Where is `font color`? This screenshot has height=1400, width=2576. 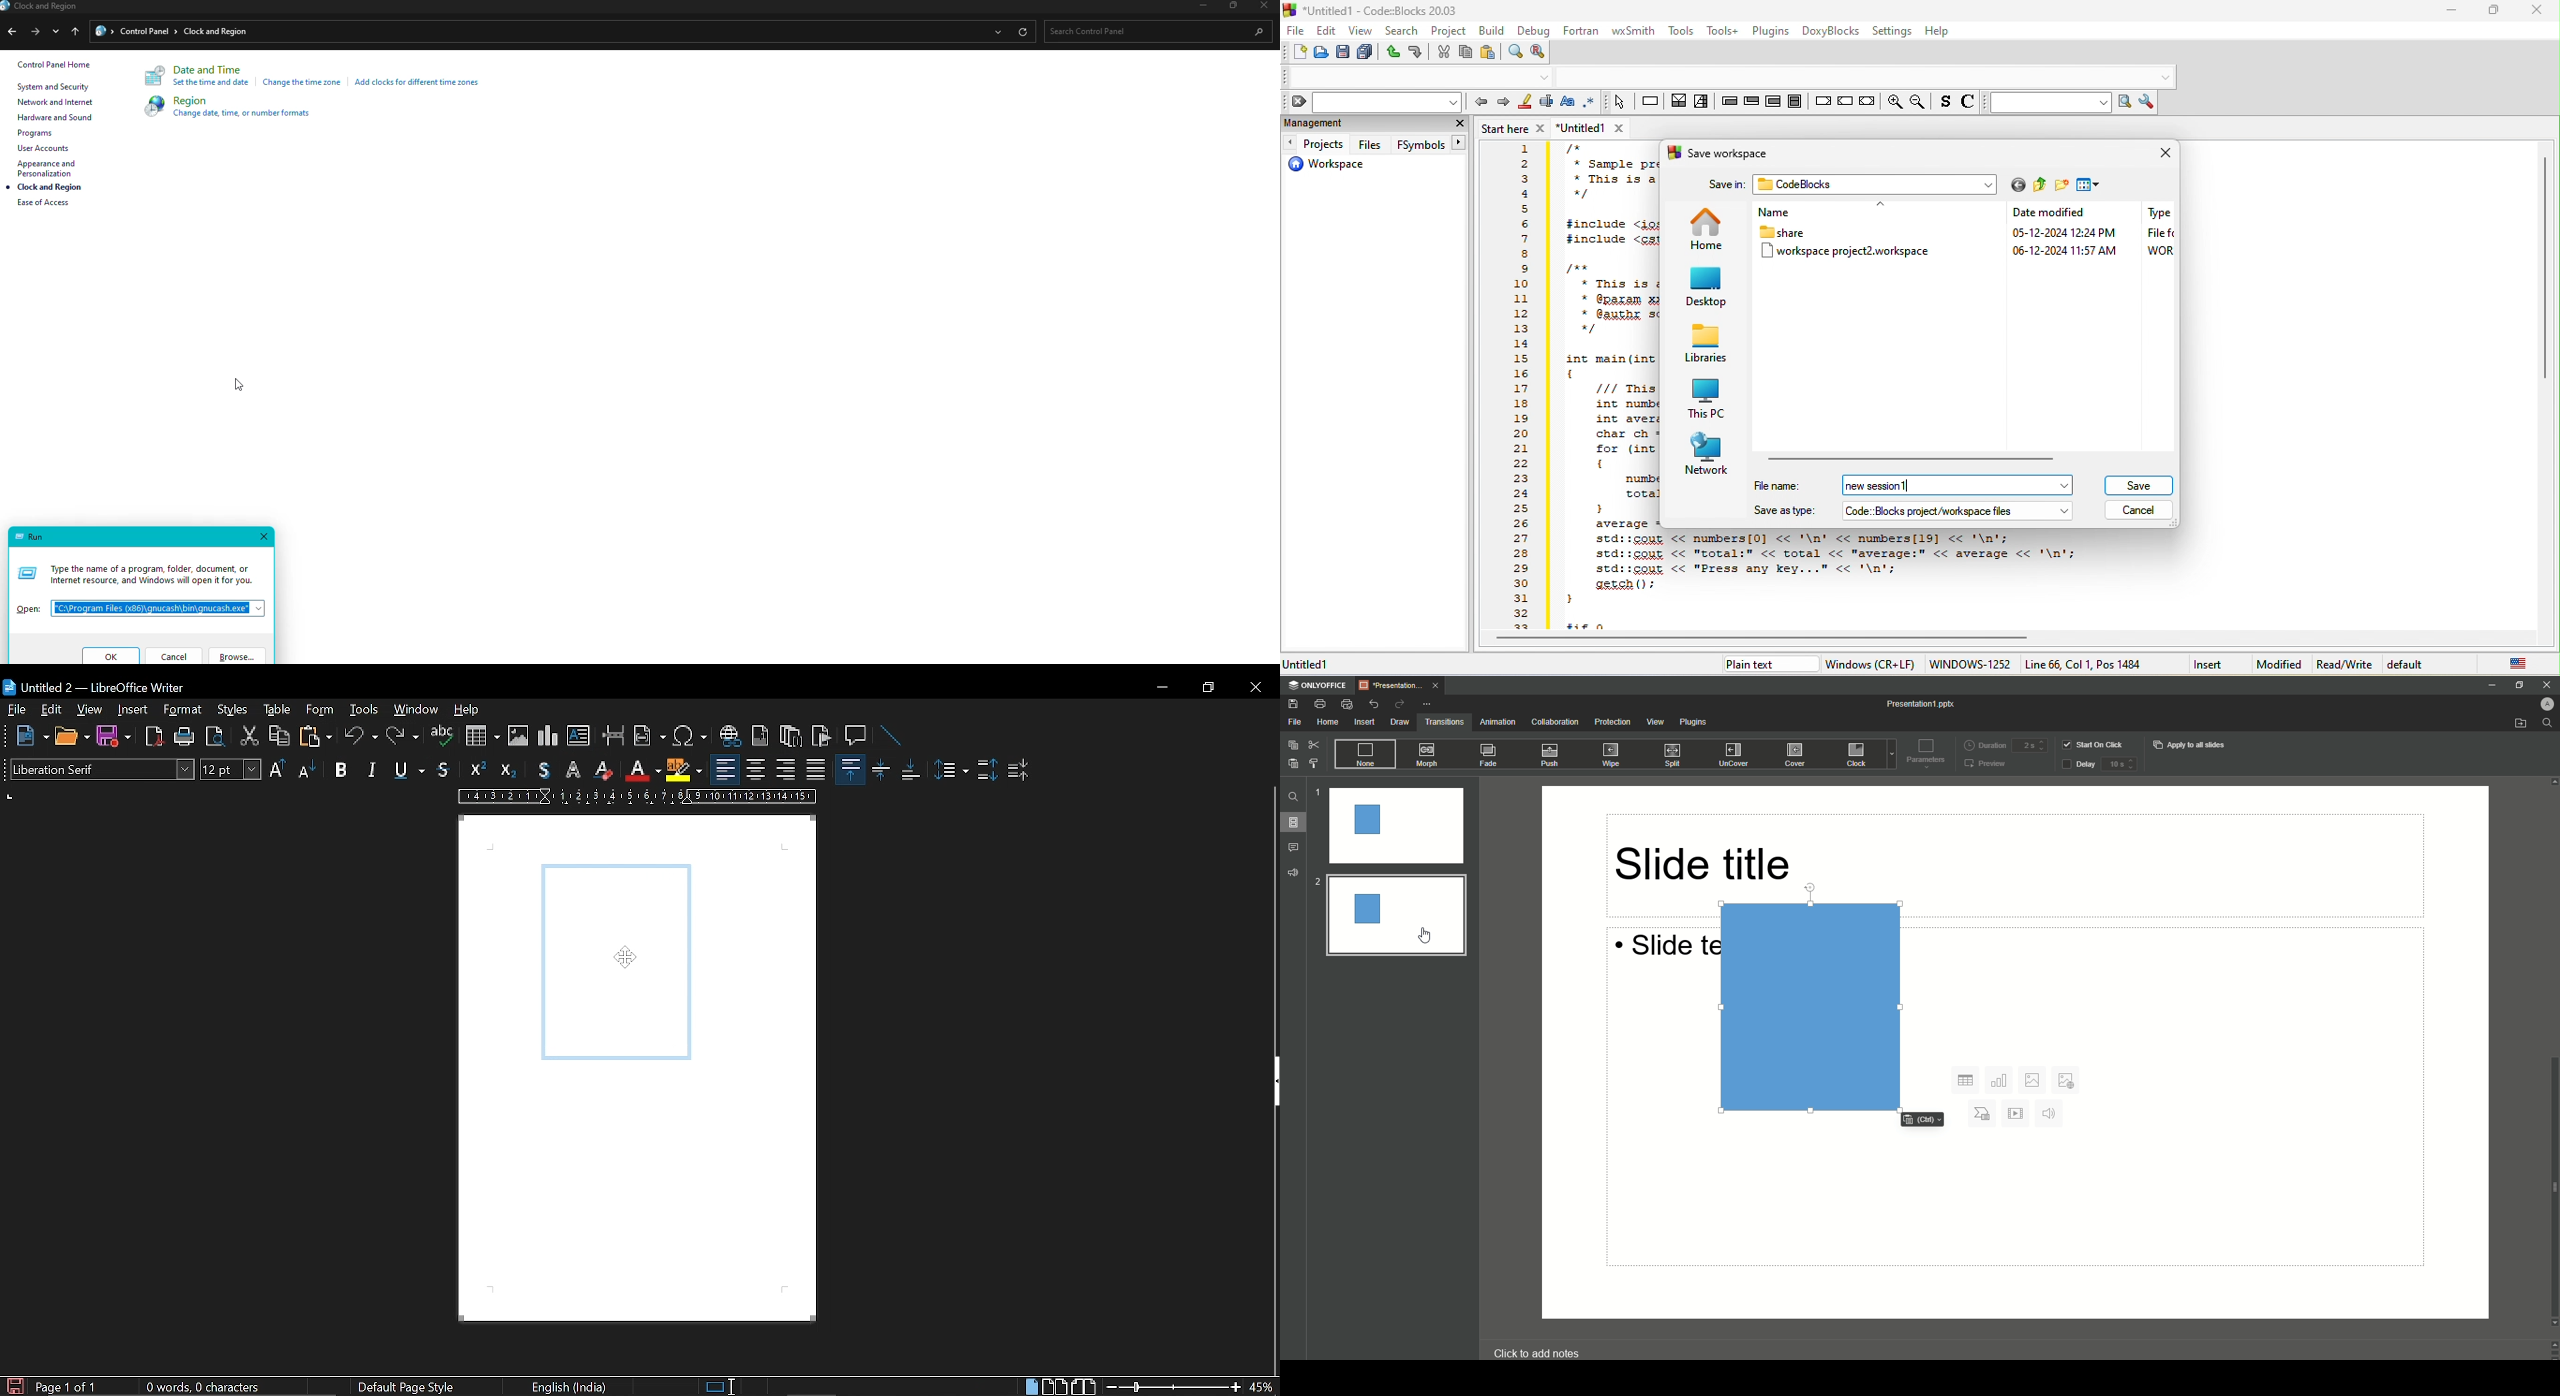
font color is located at coordinates (640, 771).